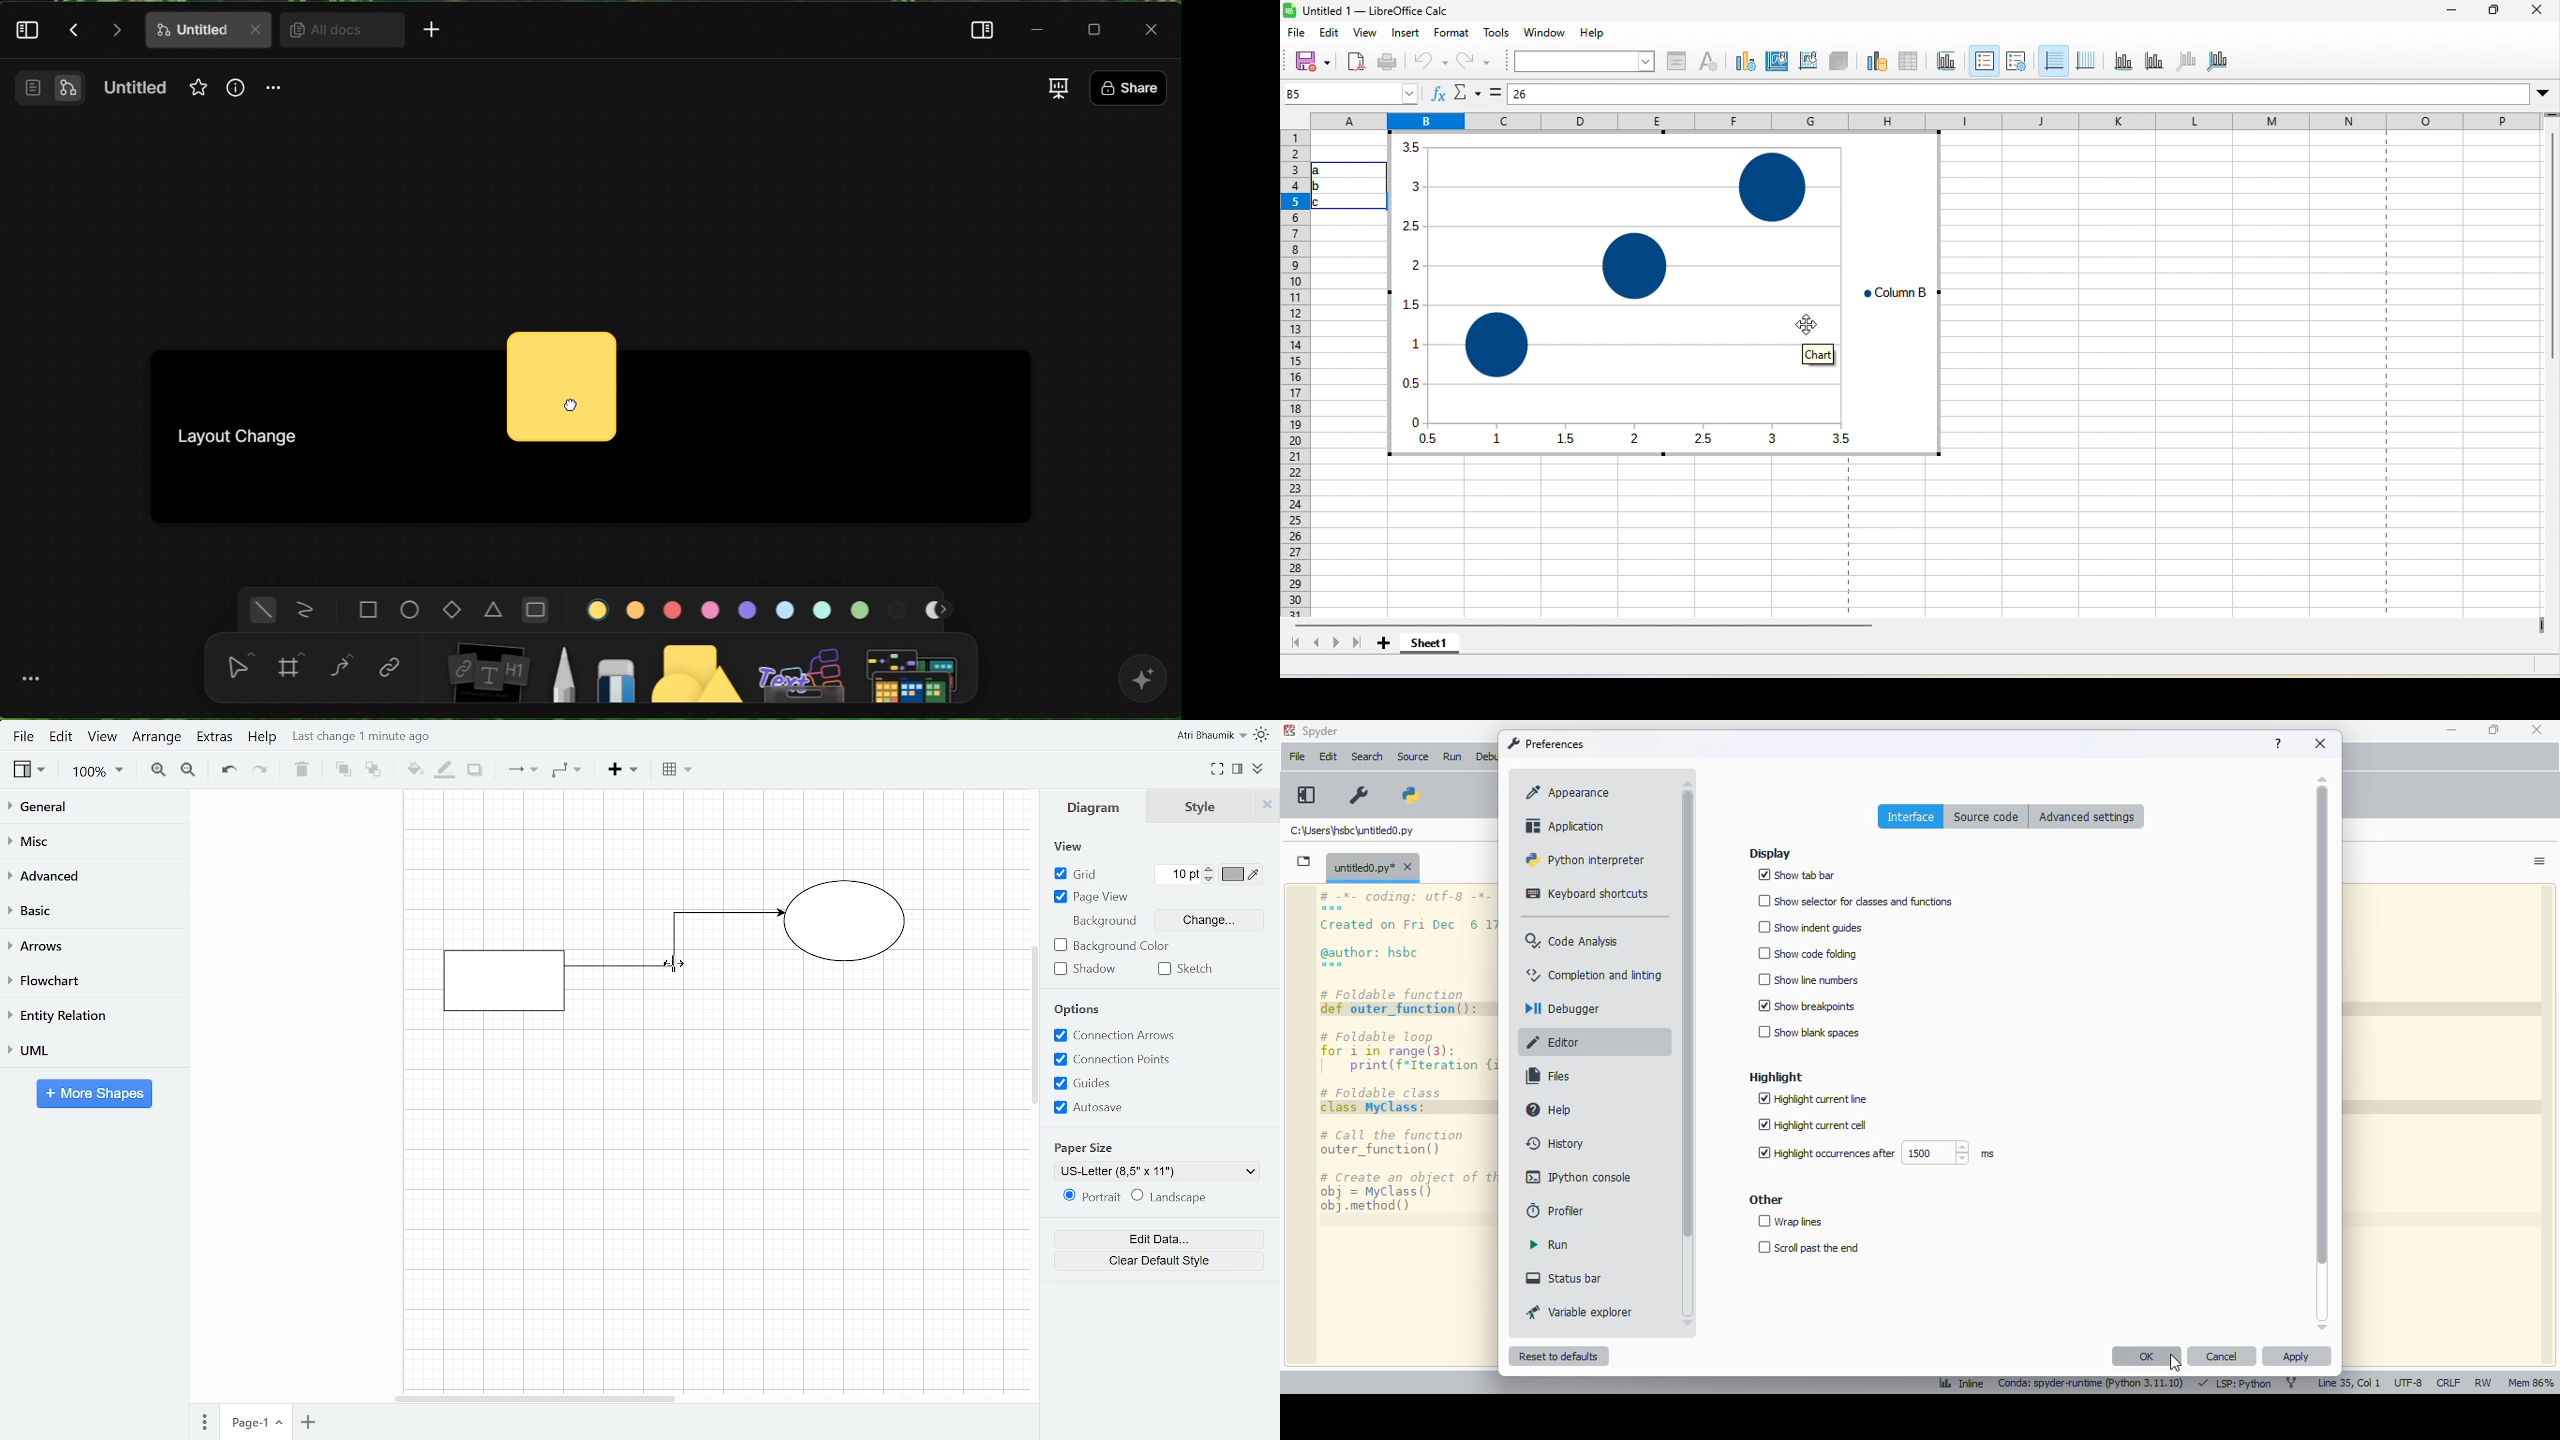 Image resolution: width=2576 pixels, height=1456 pixels. What do you see at coordinates (2320, 743) in the screenshot?
I see `close` at bounding box center [2320, 743].